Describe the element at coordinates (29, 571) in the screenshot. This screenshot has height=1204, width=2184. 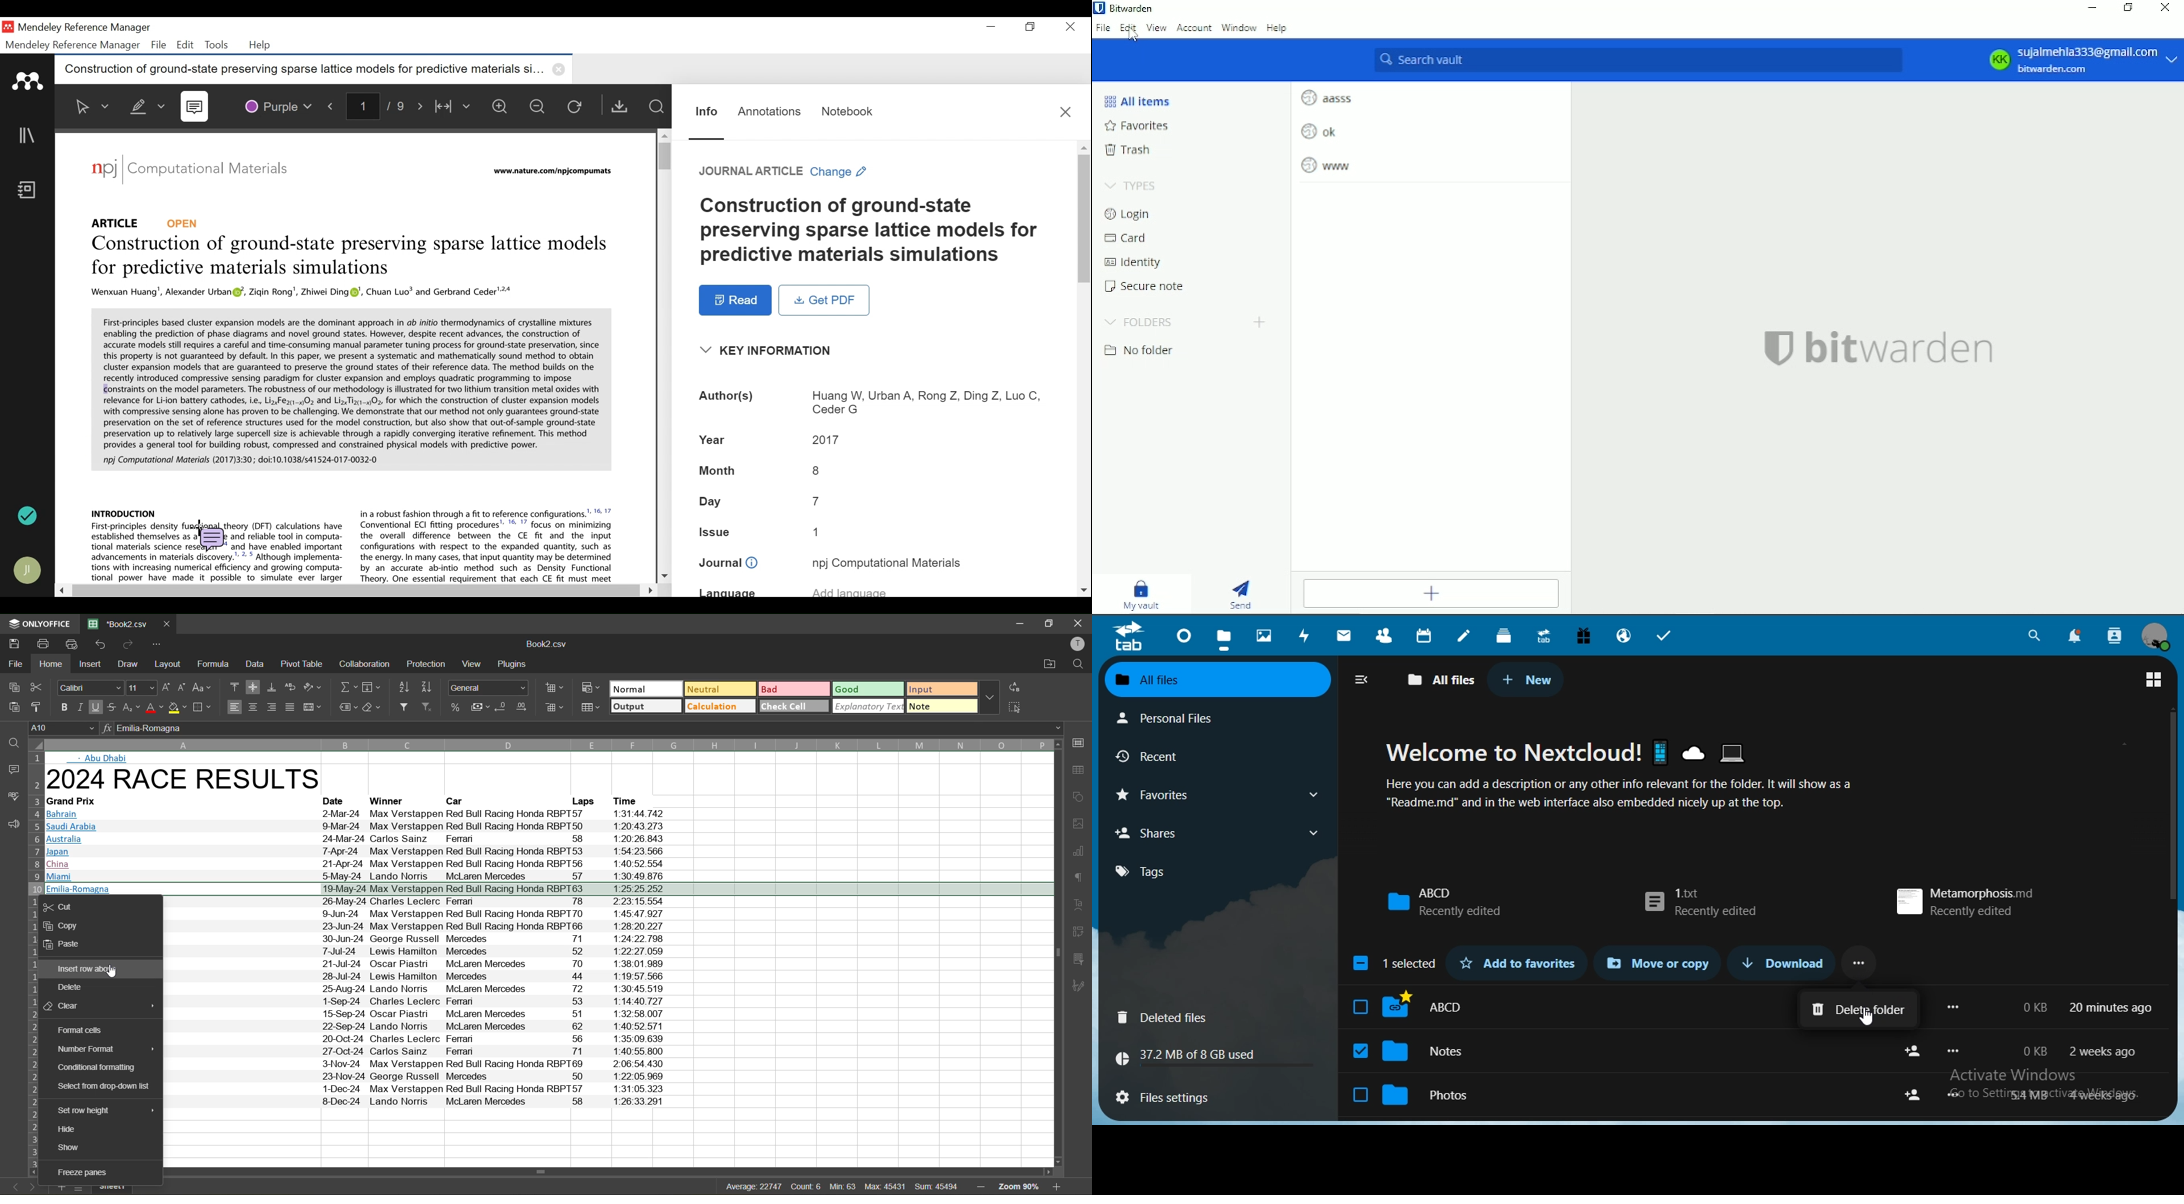
I see `Avatar` at that location.